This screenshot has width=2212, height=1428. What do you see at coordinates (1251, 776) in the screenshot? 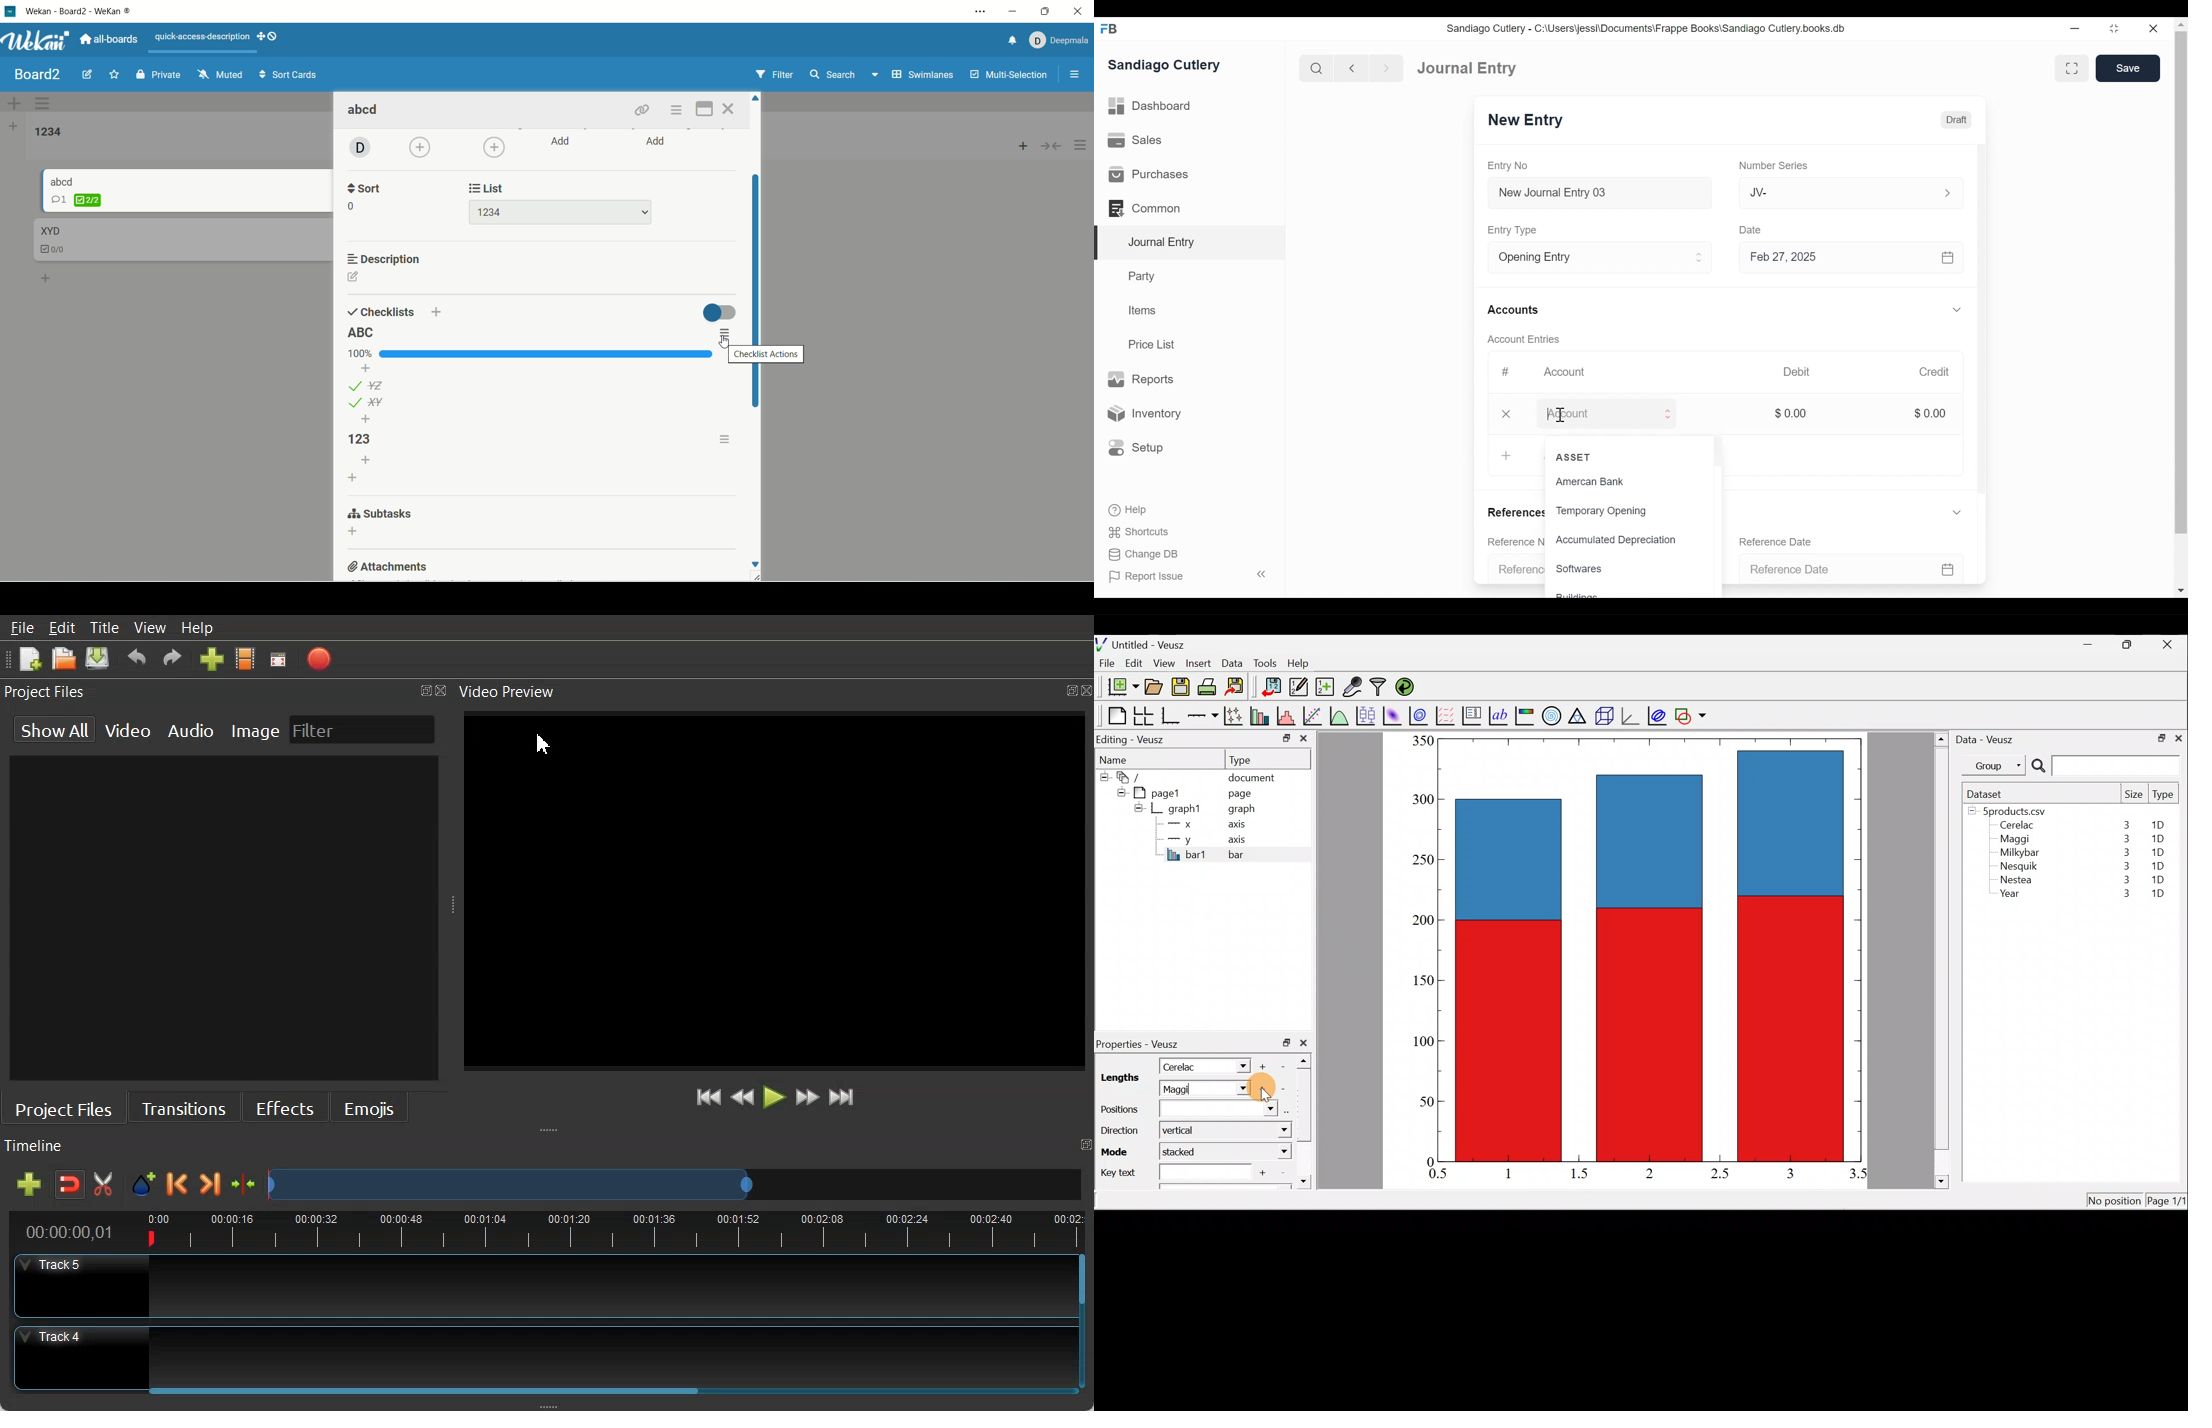
I see `document` at bounding box center [1251, 776].